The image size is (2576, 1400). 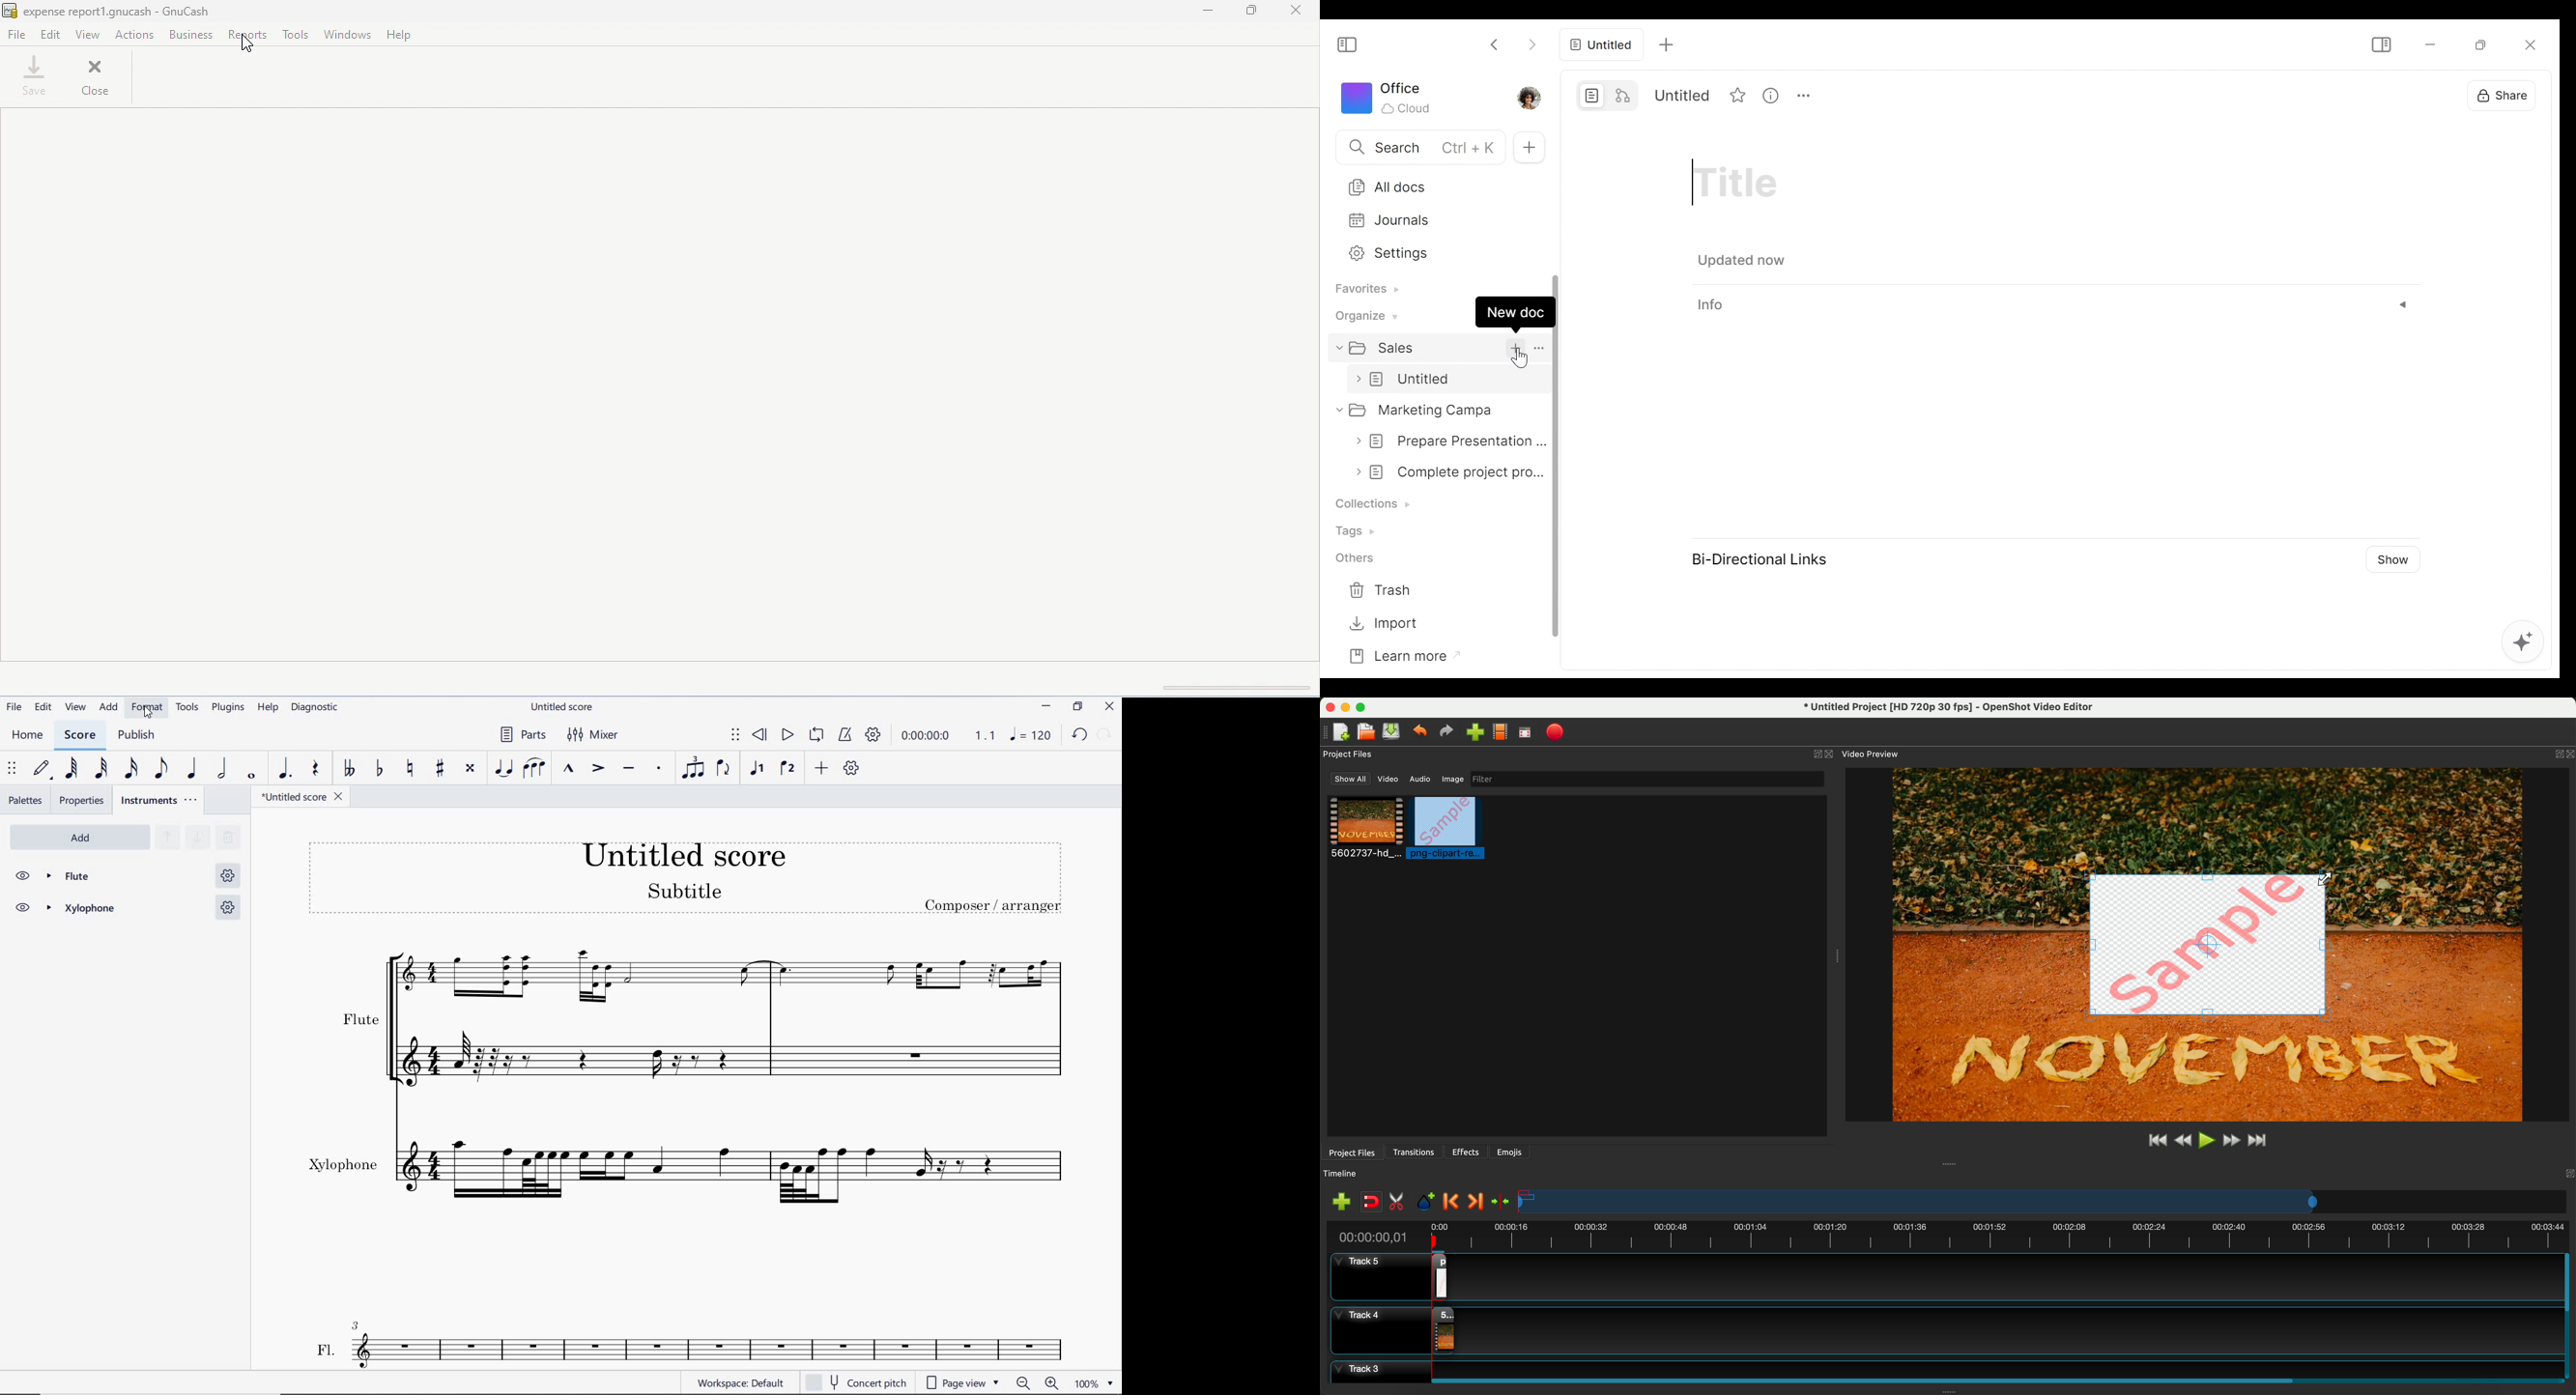 What do you see at coordinates (696, 1170) in the screenshot?
I see `Xylophone` at bounding box center [696, 1170].